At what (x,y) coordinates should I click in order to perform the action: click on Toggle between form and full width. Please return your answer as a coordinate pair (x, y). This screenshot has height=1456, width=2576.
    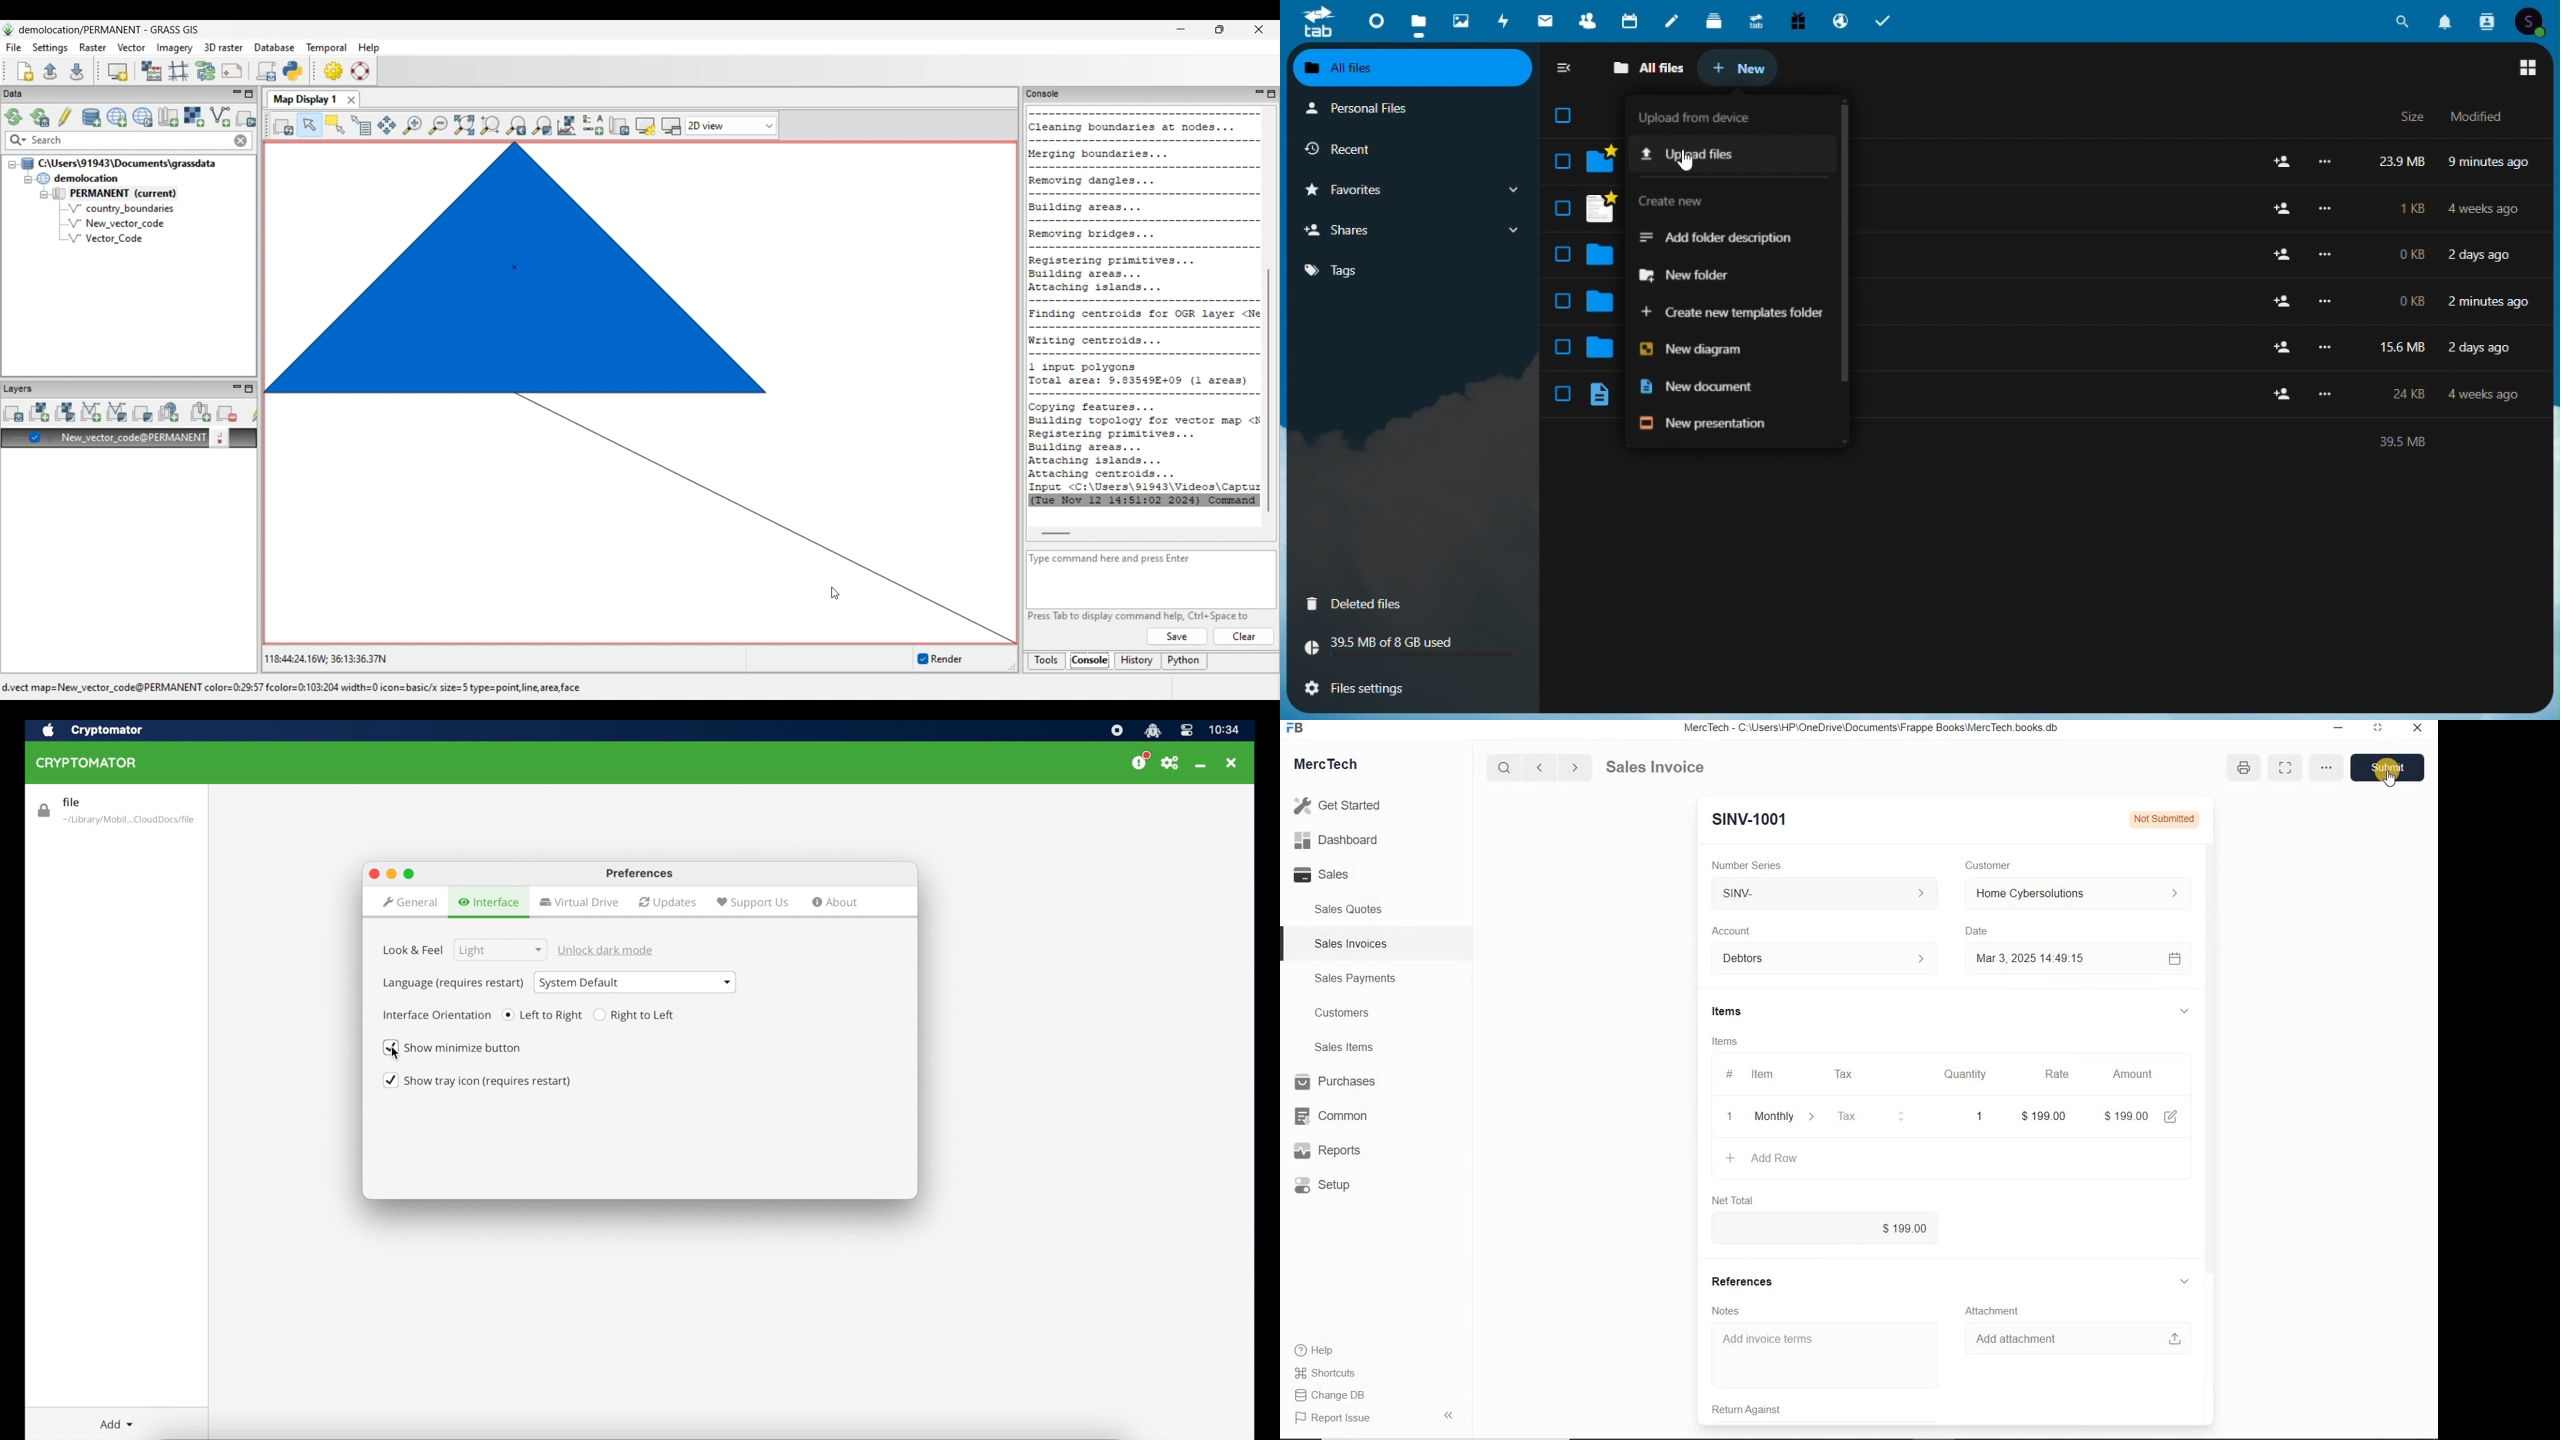
    Looking at the image, I should click on (2283, 768).